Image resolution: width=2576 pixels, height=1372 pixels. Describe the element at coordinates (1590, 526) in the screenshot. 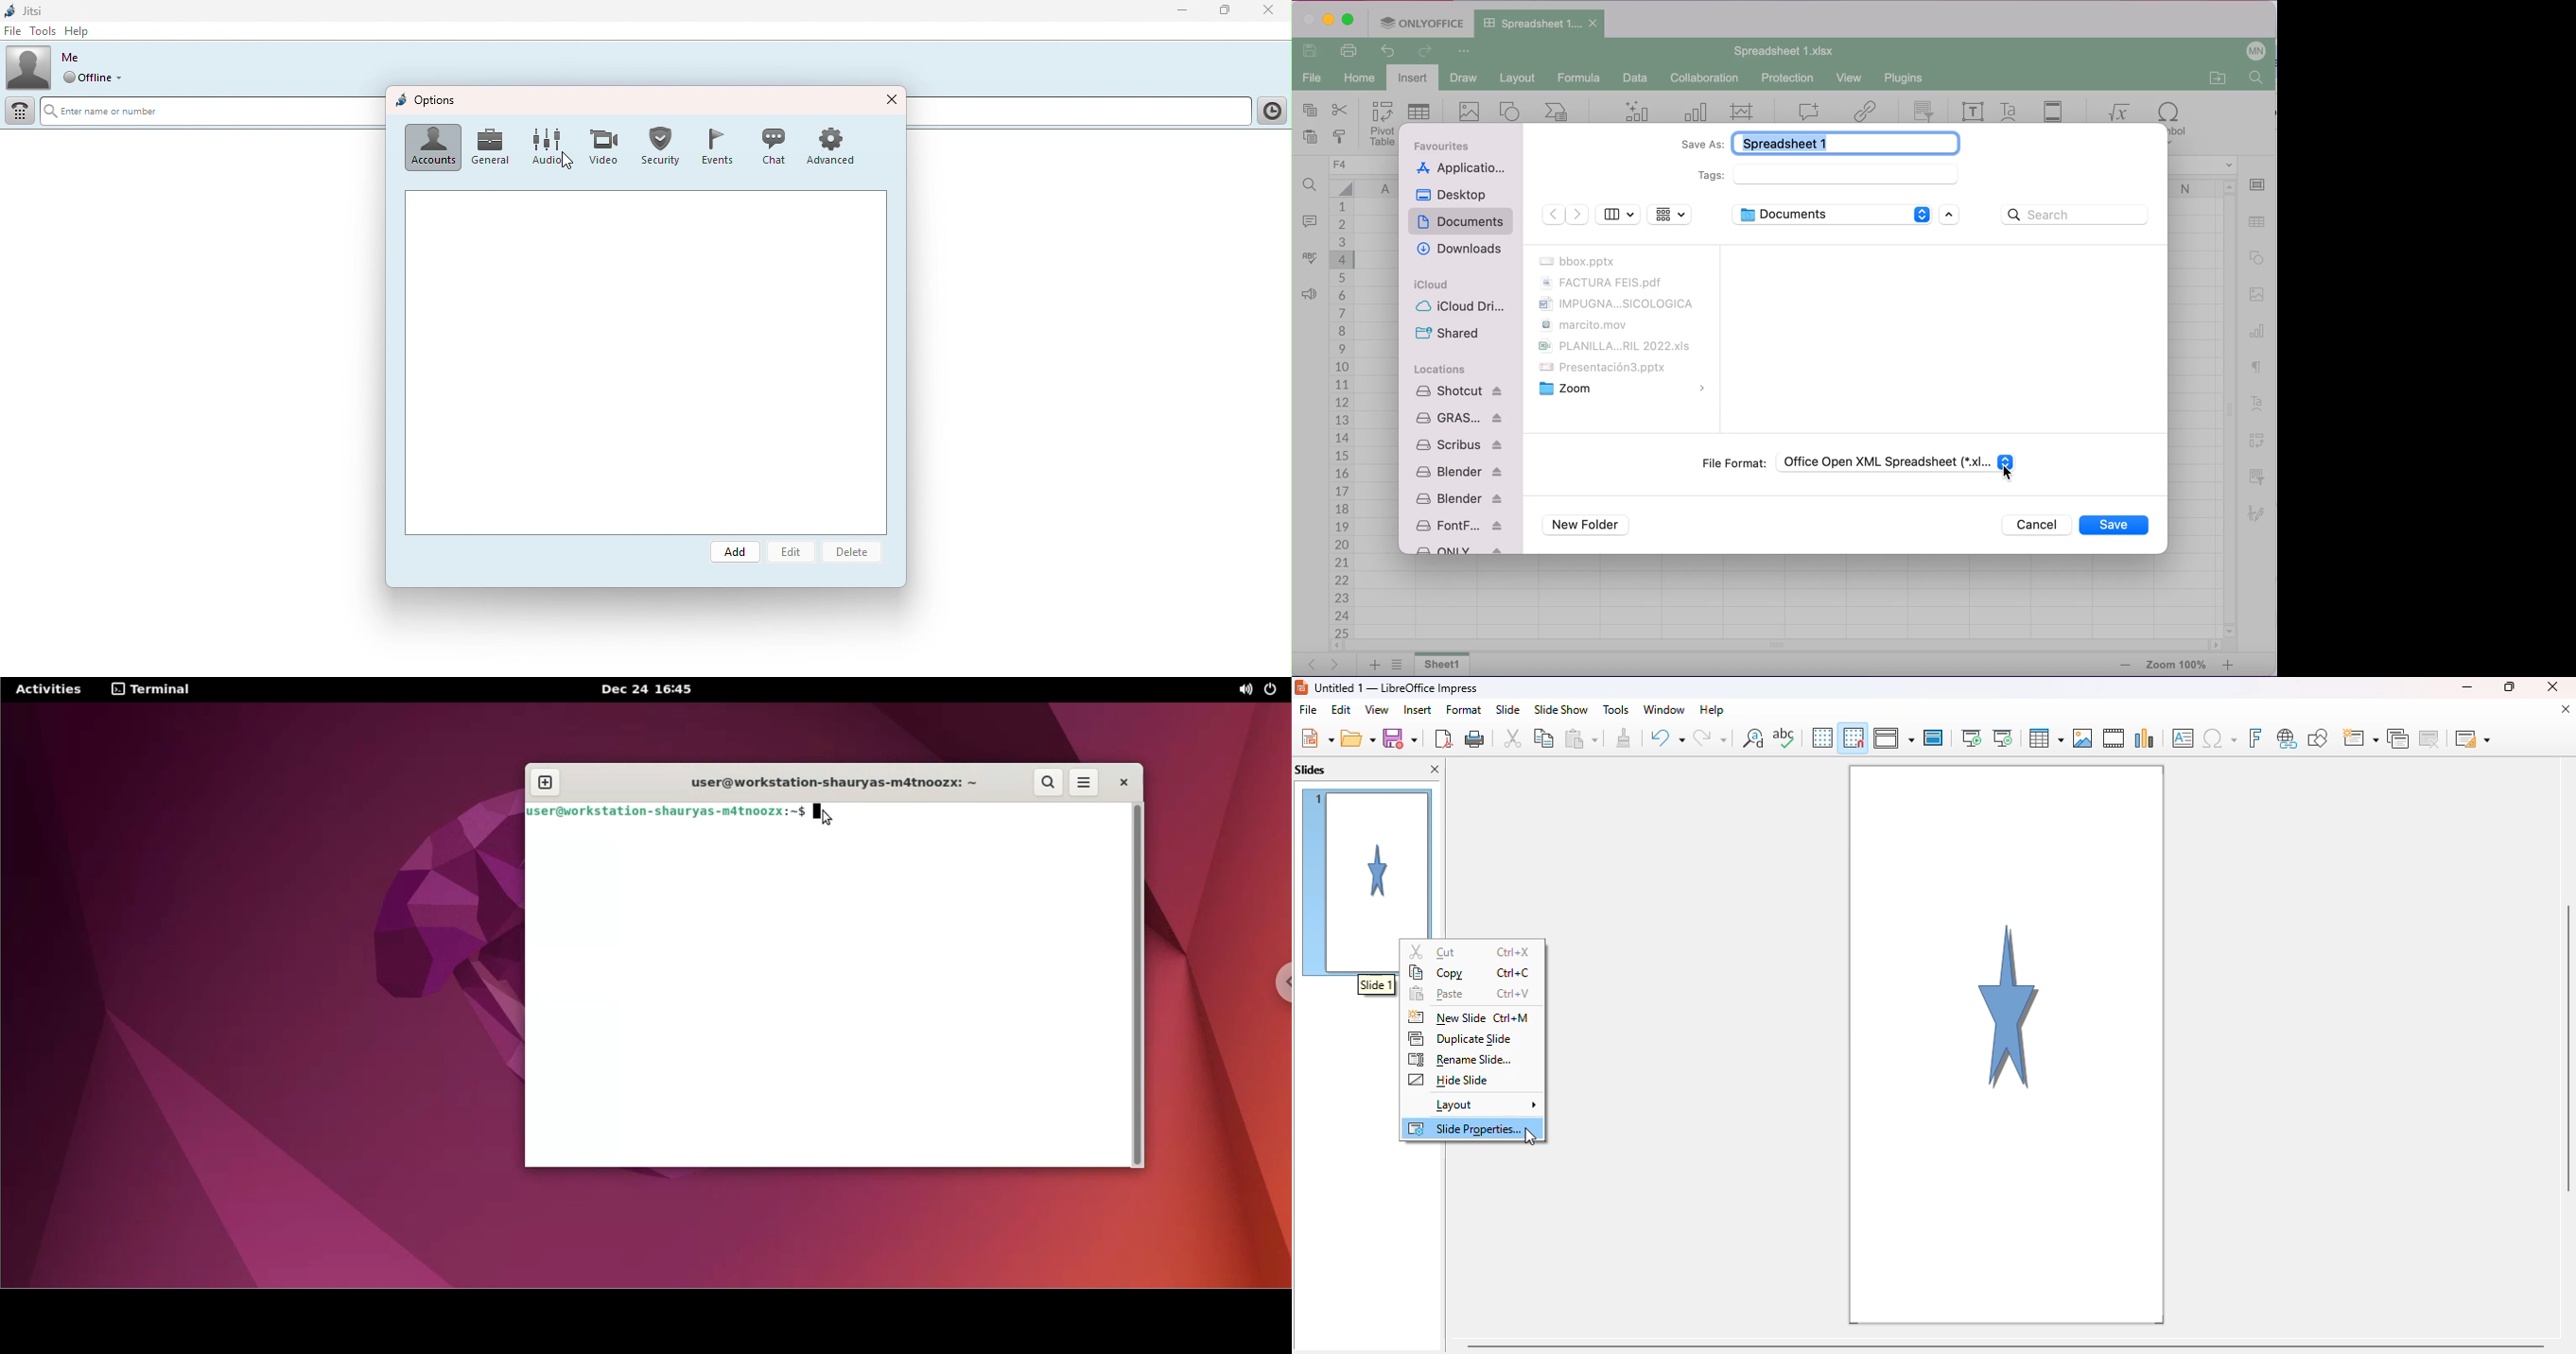

I see `new folder` at that location.